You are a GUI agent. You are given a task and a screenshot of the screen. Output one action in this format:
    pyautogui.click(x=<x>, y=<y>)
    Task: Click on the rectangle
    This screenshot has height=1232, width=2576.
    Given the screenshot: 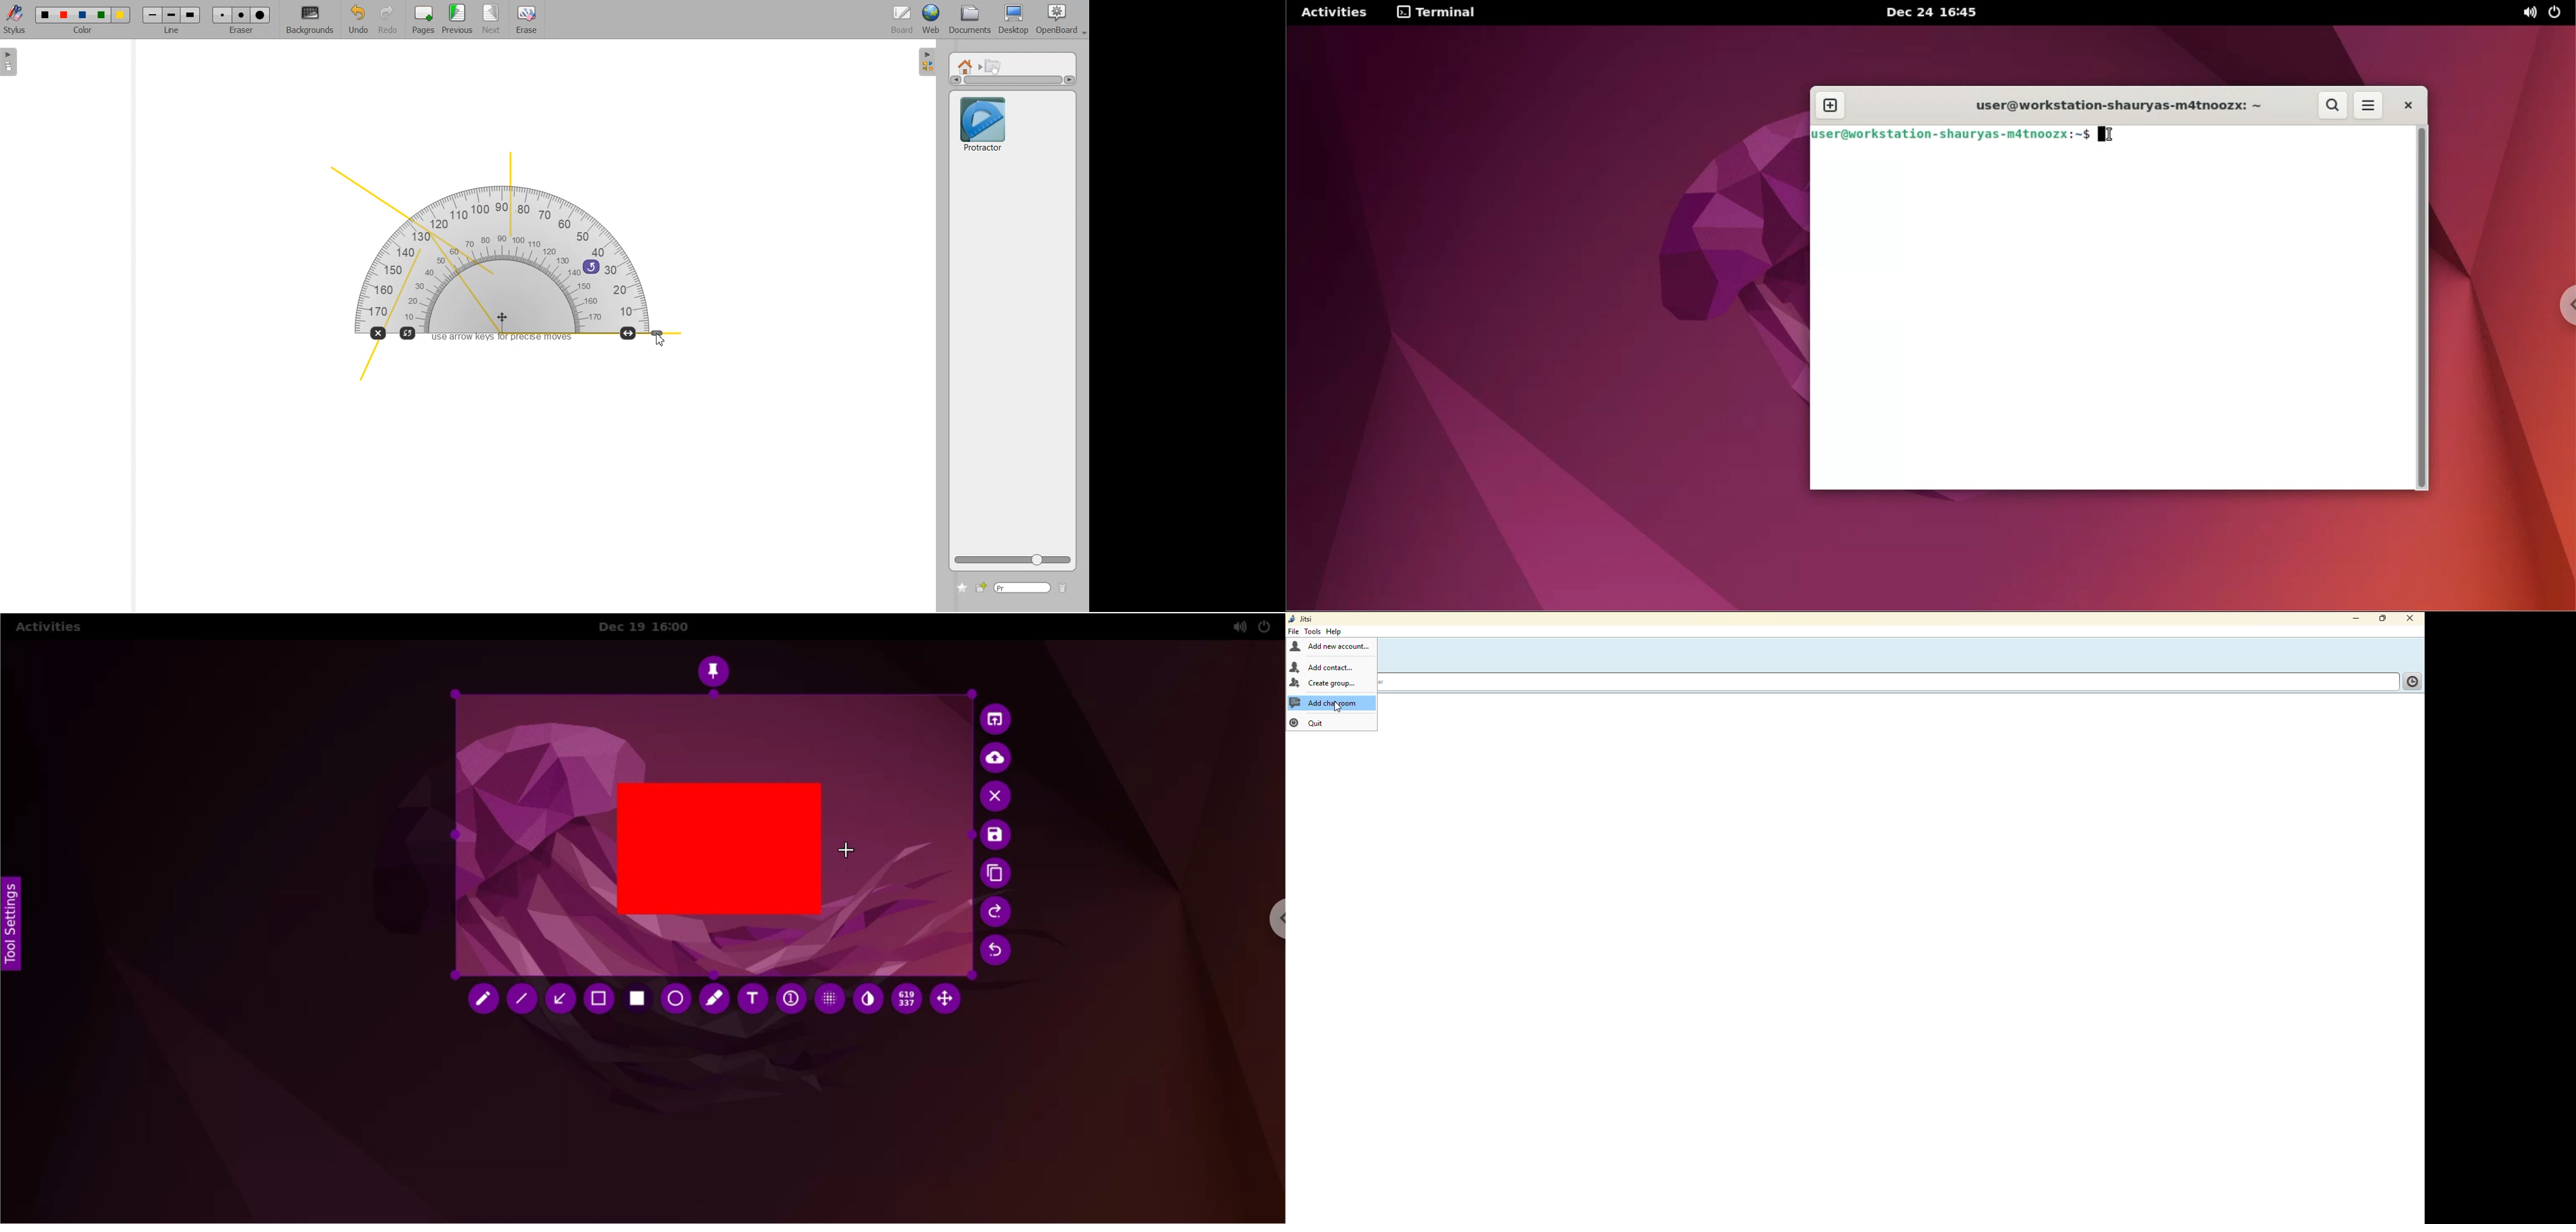 What is the action you would take?
    pyautogui.click(x=719, y=847)
    